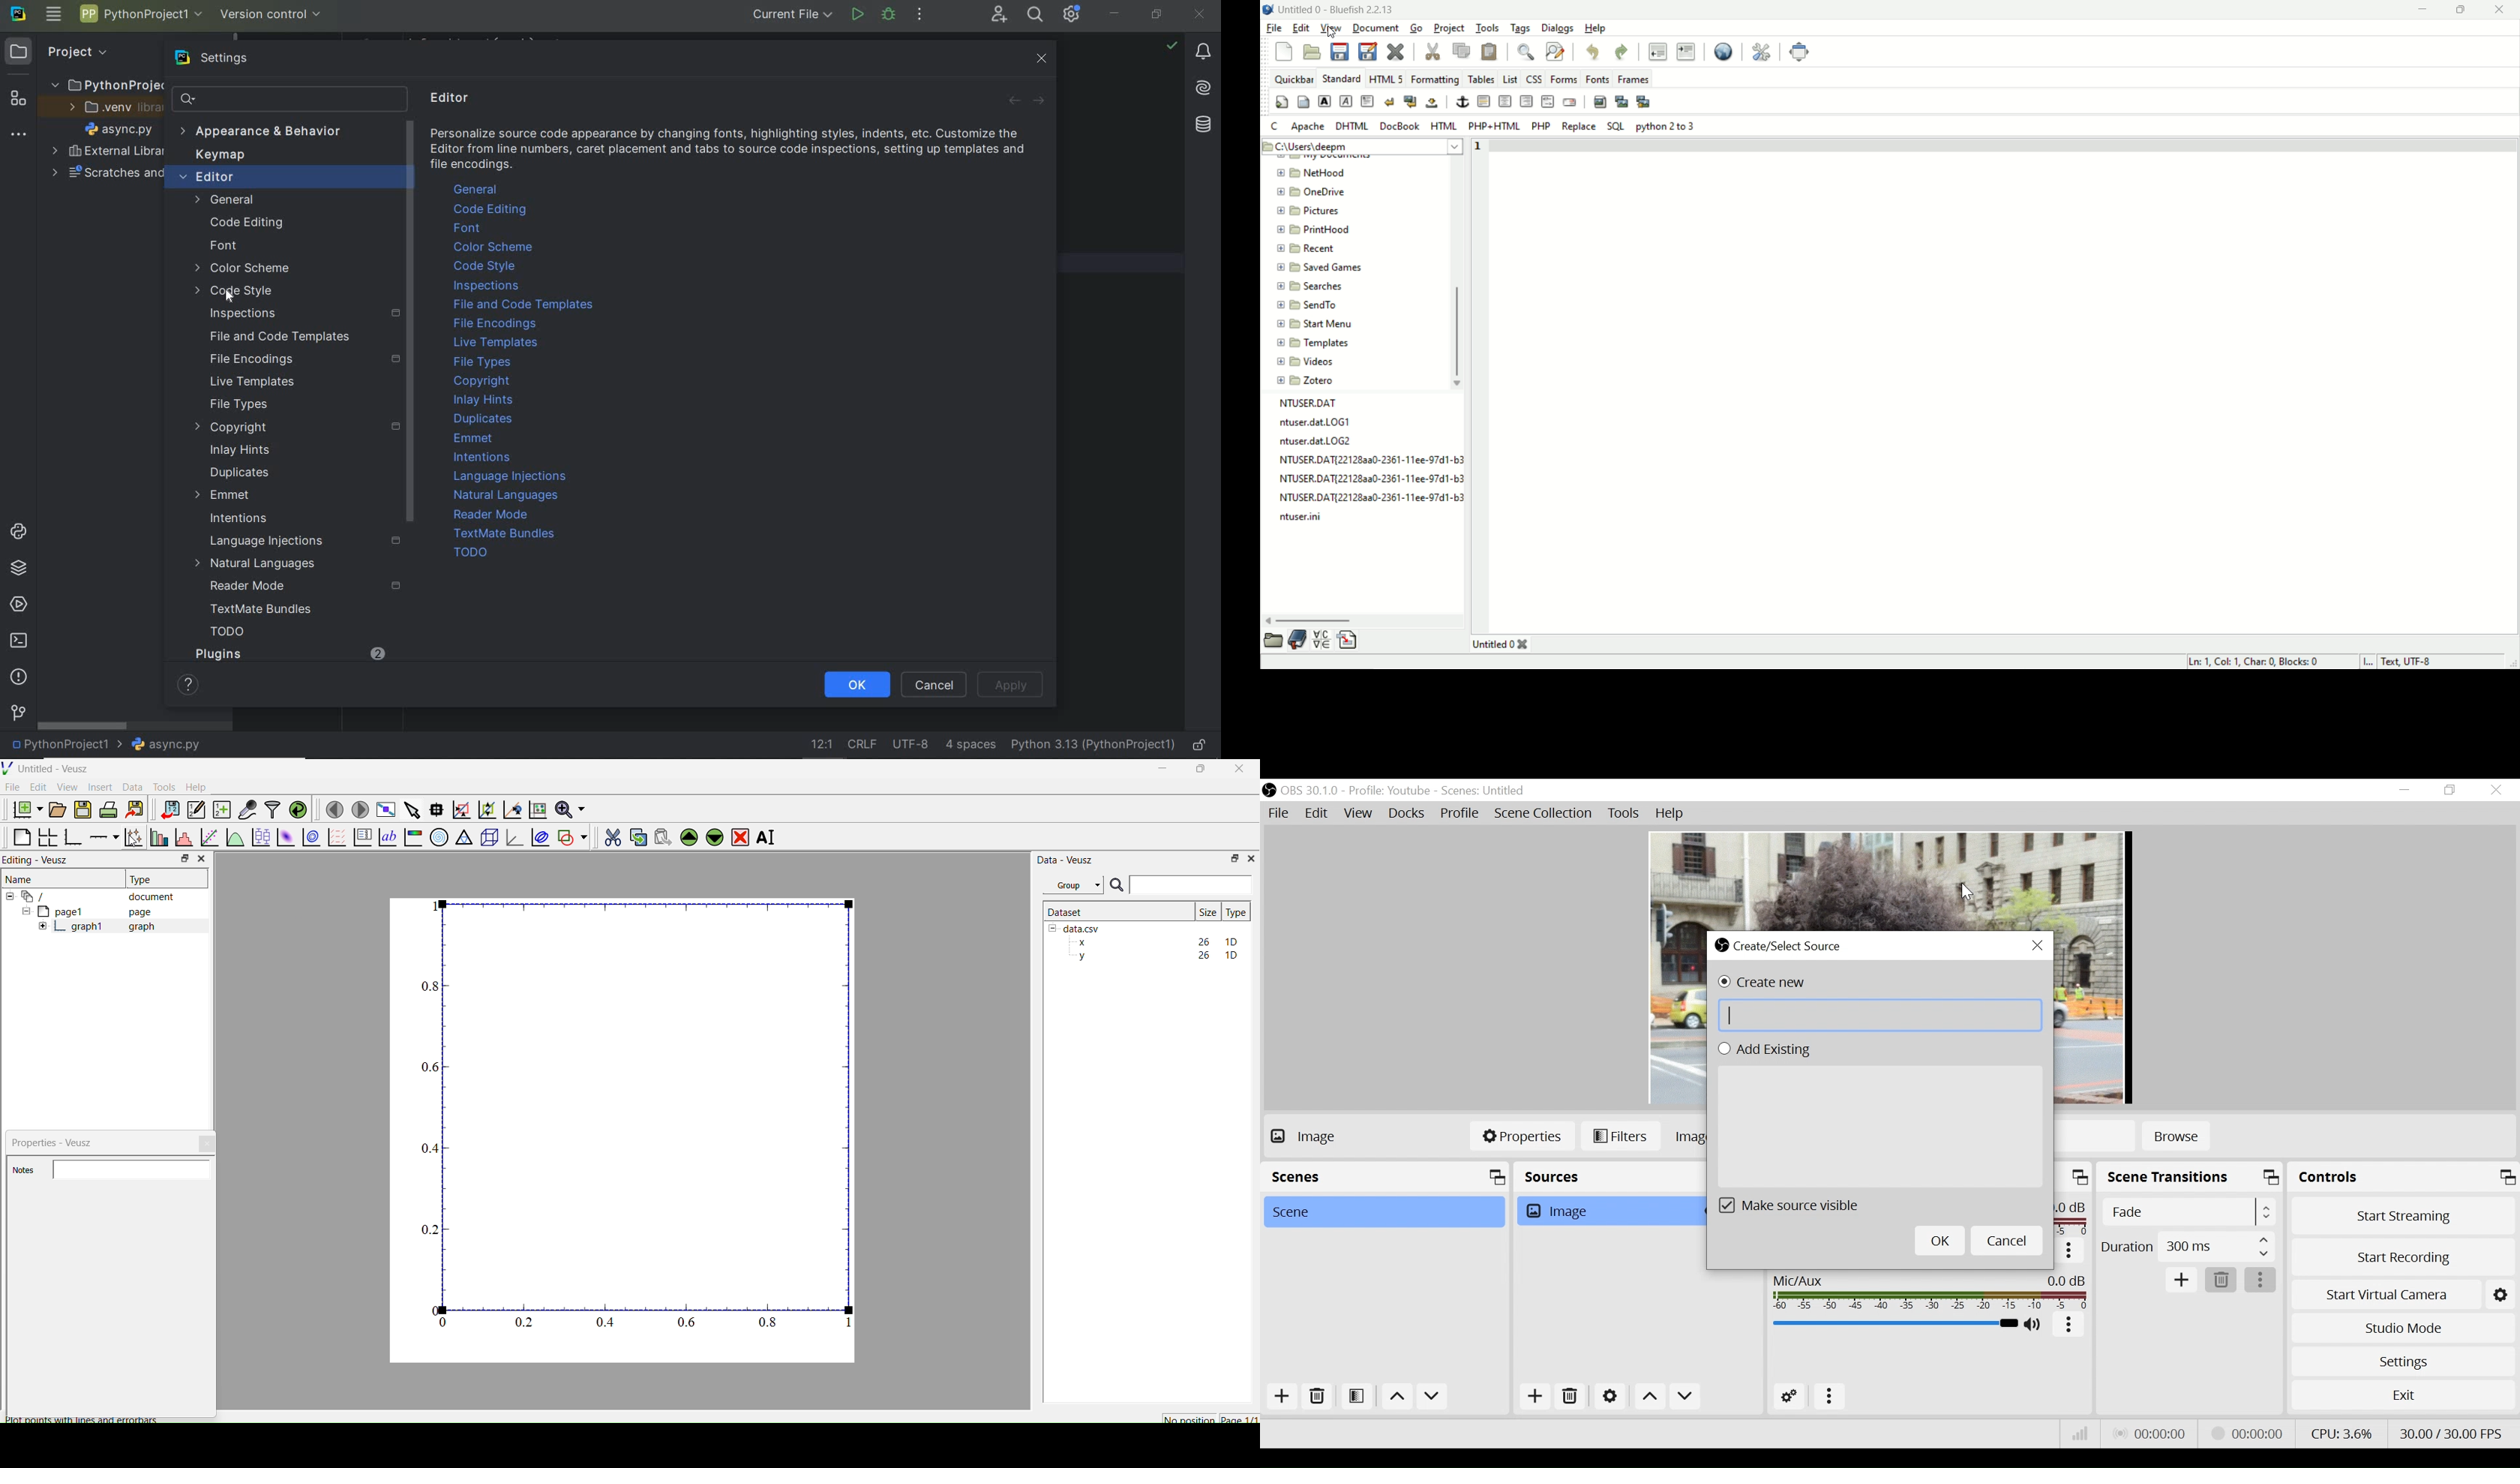 The width and height of the screenshot is (2520, 1484). I want to click on Add Shape, so click(571, 835).